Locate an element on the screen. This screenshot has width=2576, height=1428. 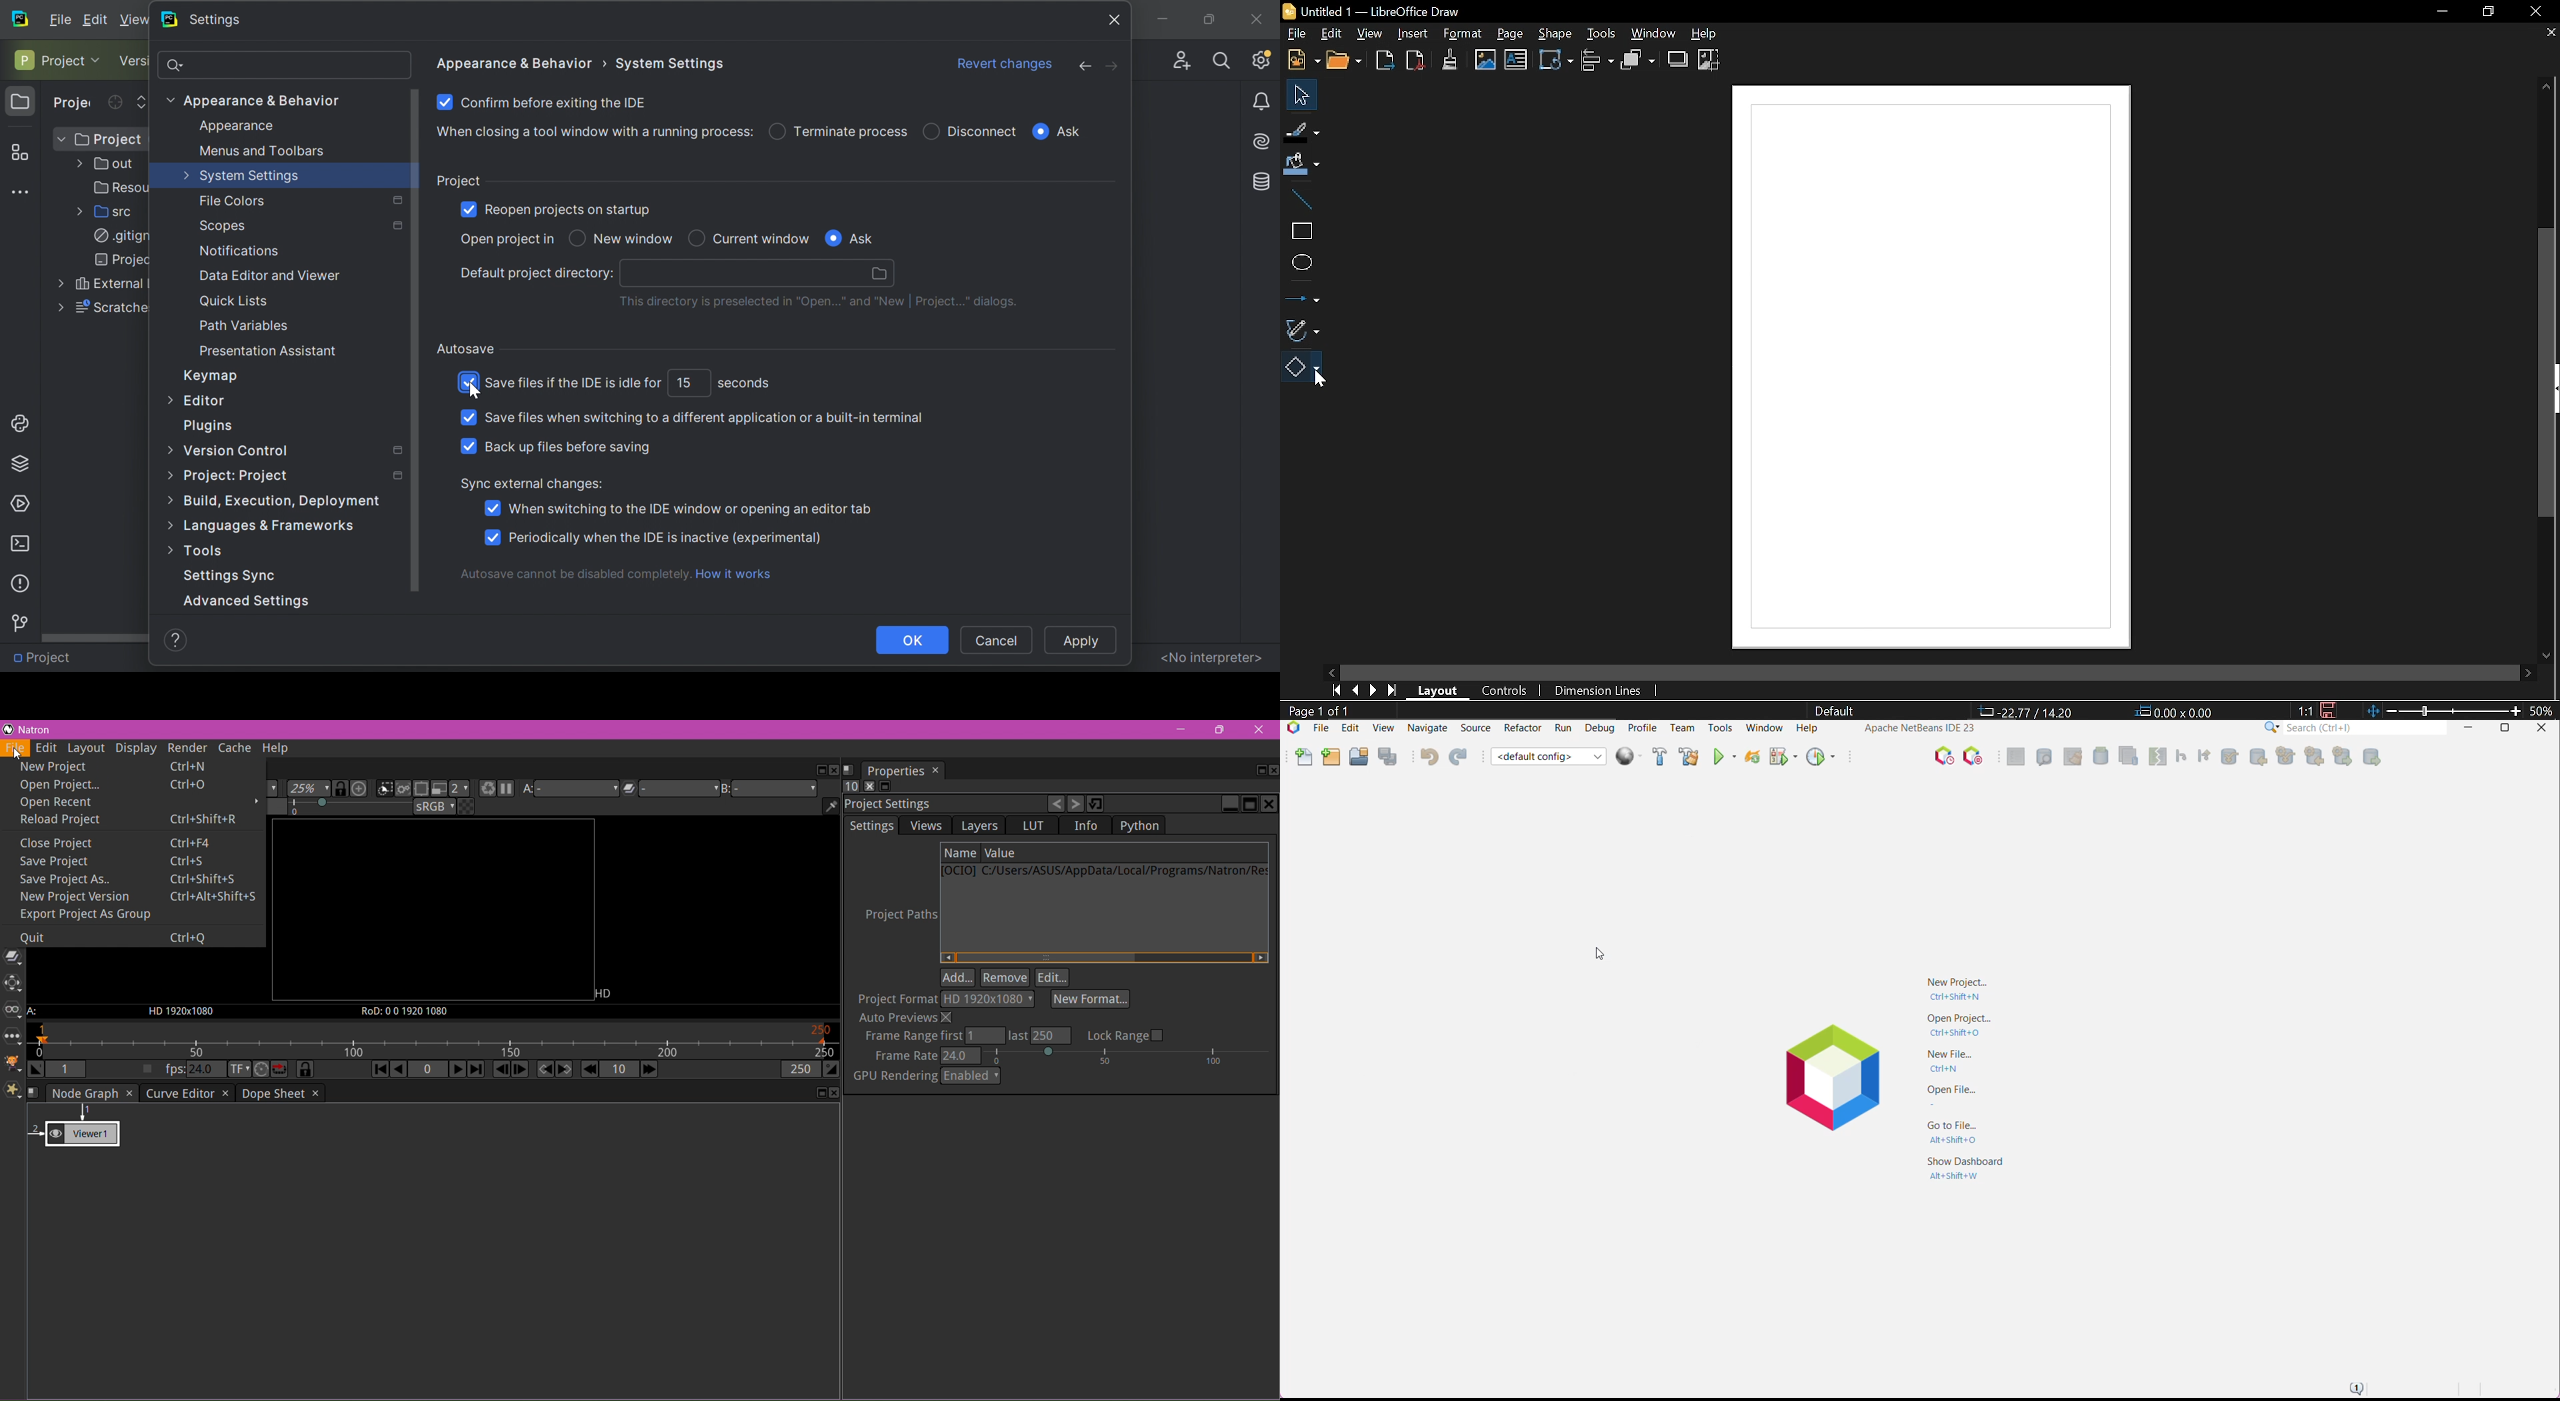
POsition is located at coordinates (2027, 710).